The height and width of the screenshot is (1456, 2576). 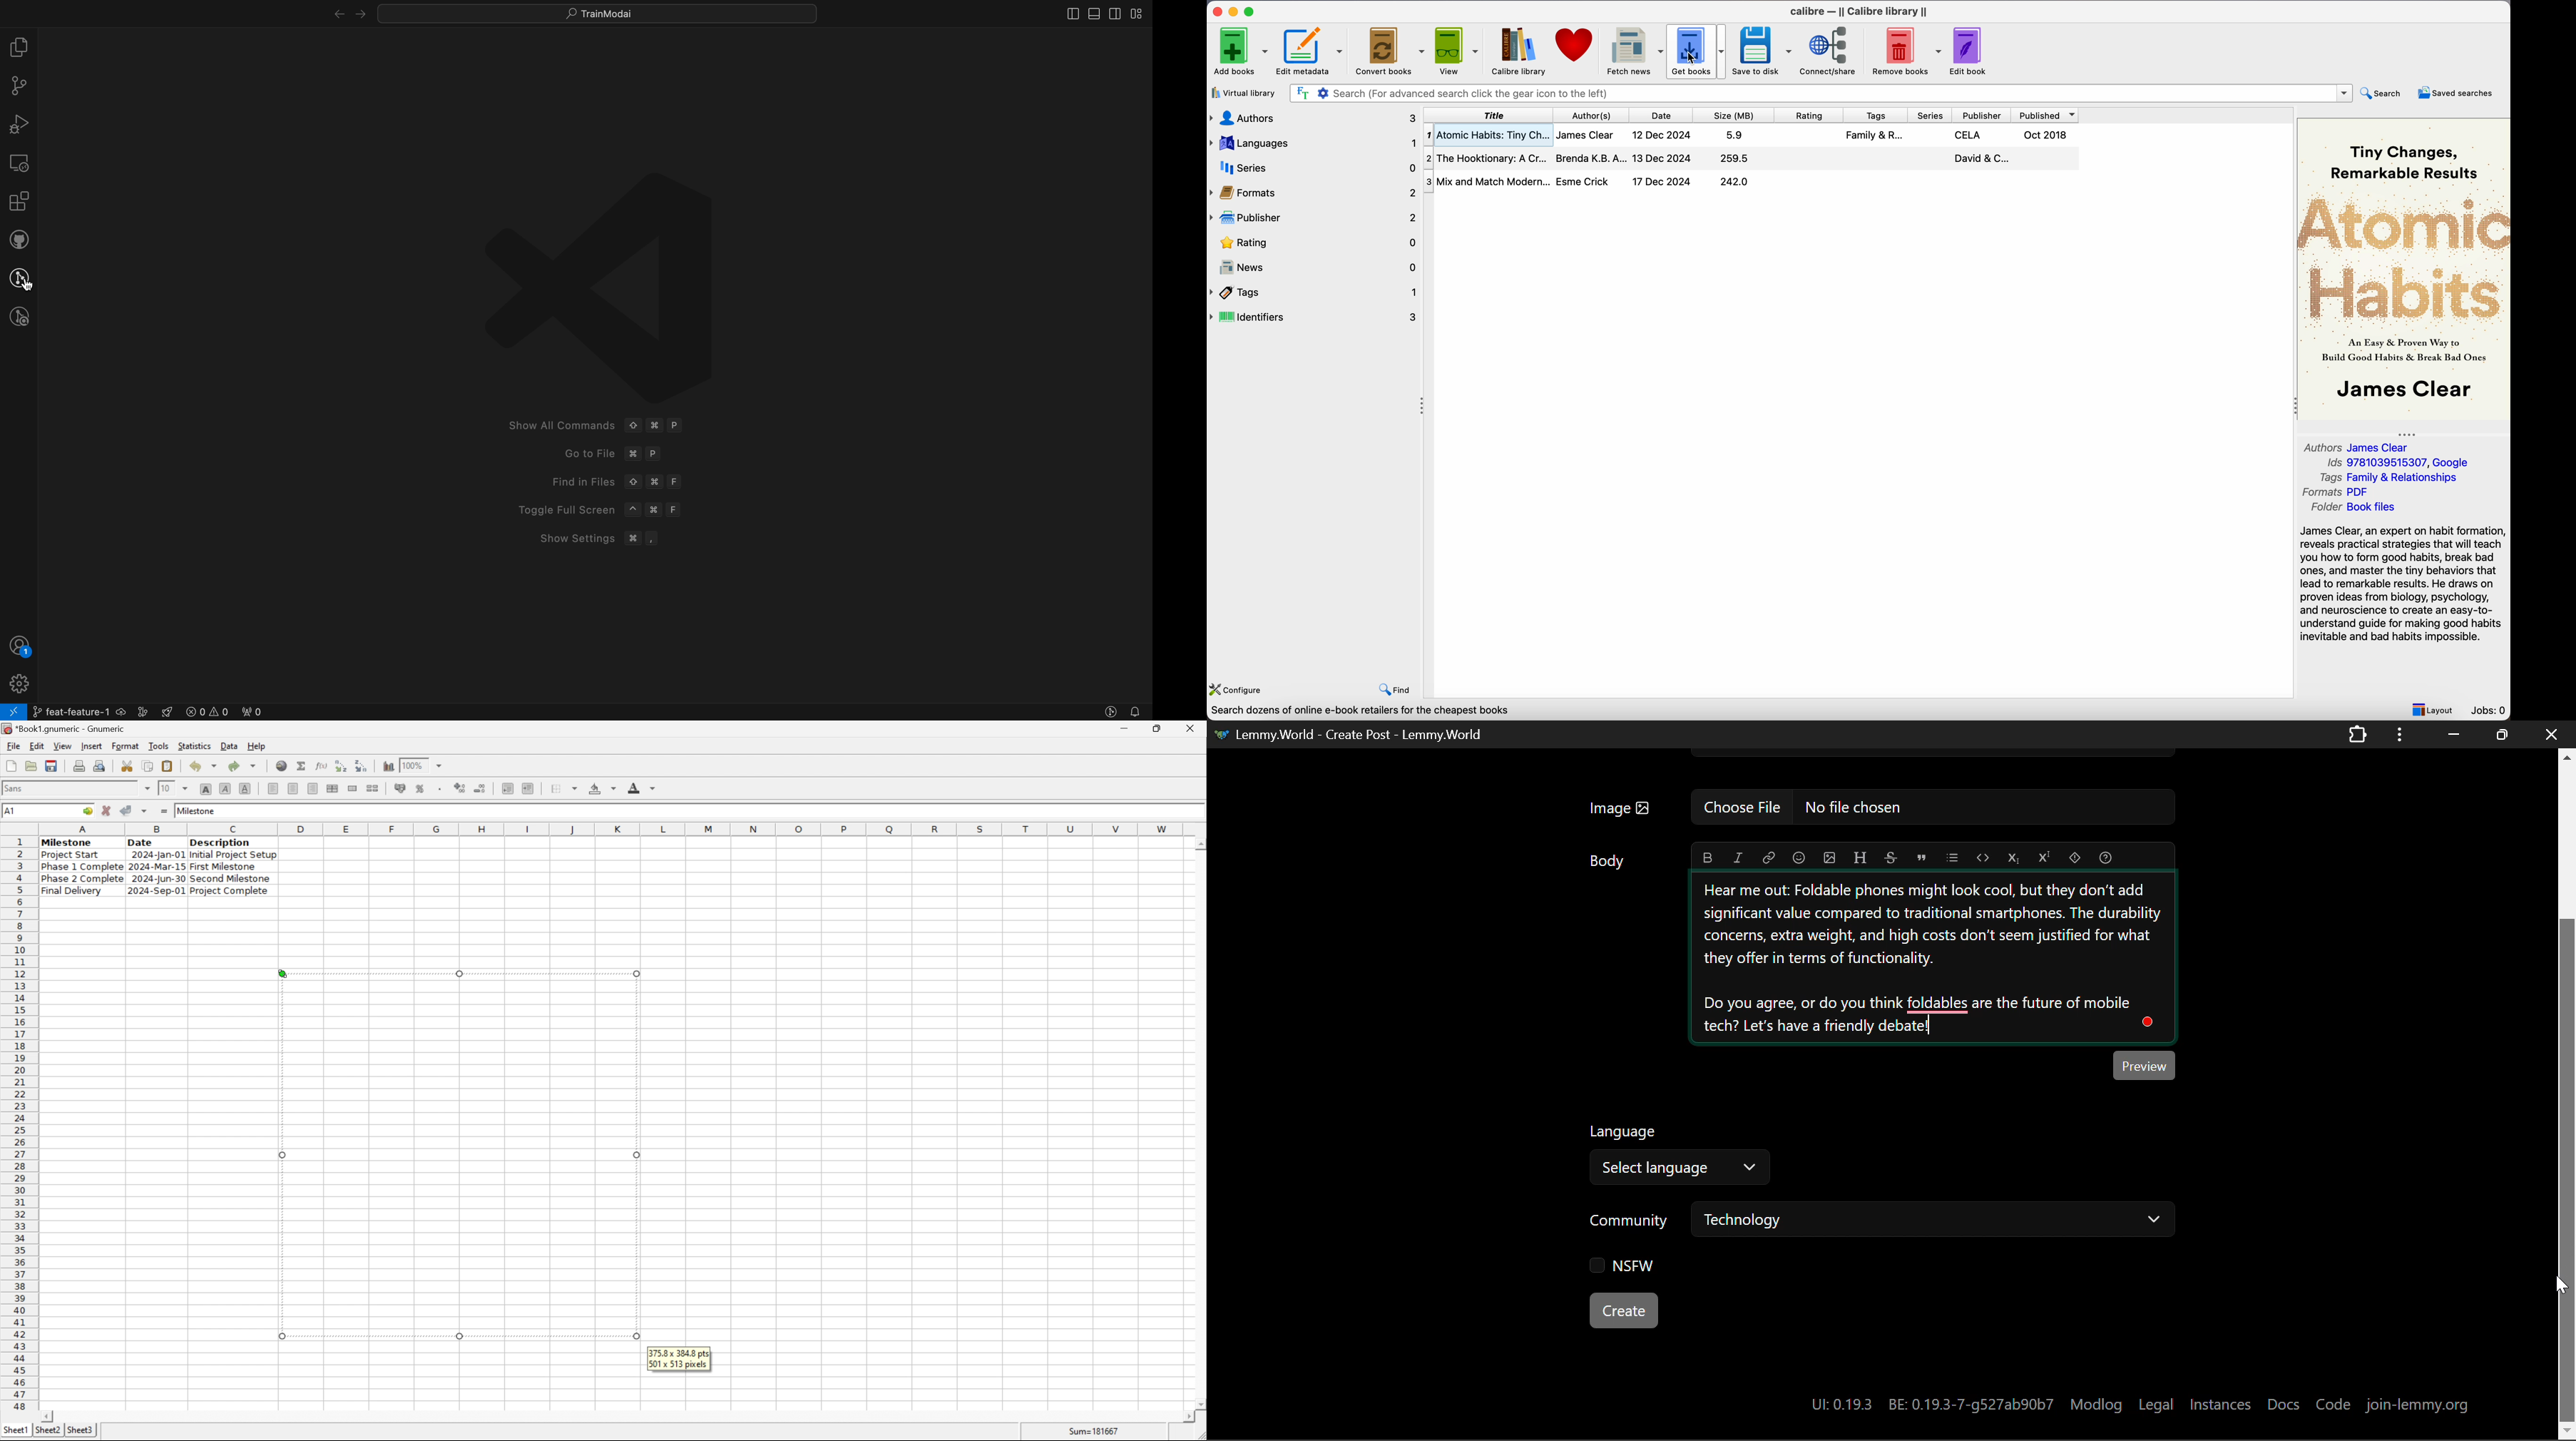 What do you see at coordinates (2284, 1401) in the screenshot?
I see `Docs` at bounding box center [2284, 1401].